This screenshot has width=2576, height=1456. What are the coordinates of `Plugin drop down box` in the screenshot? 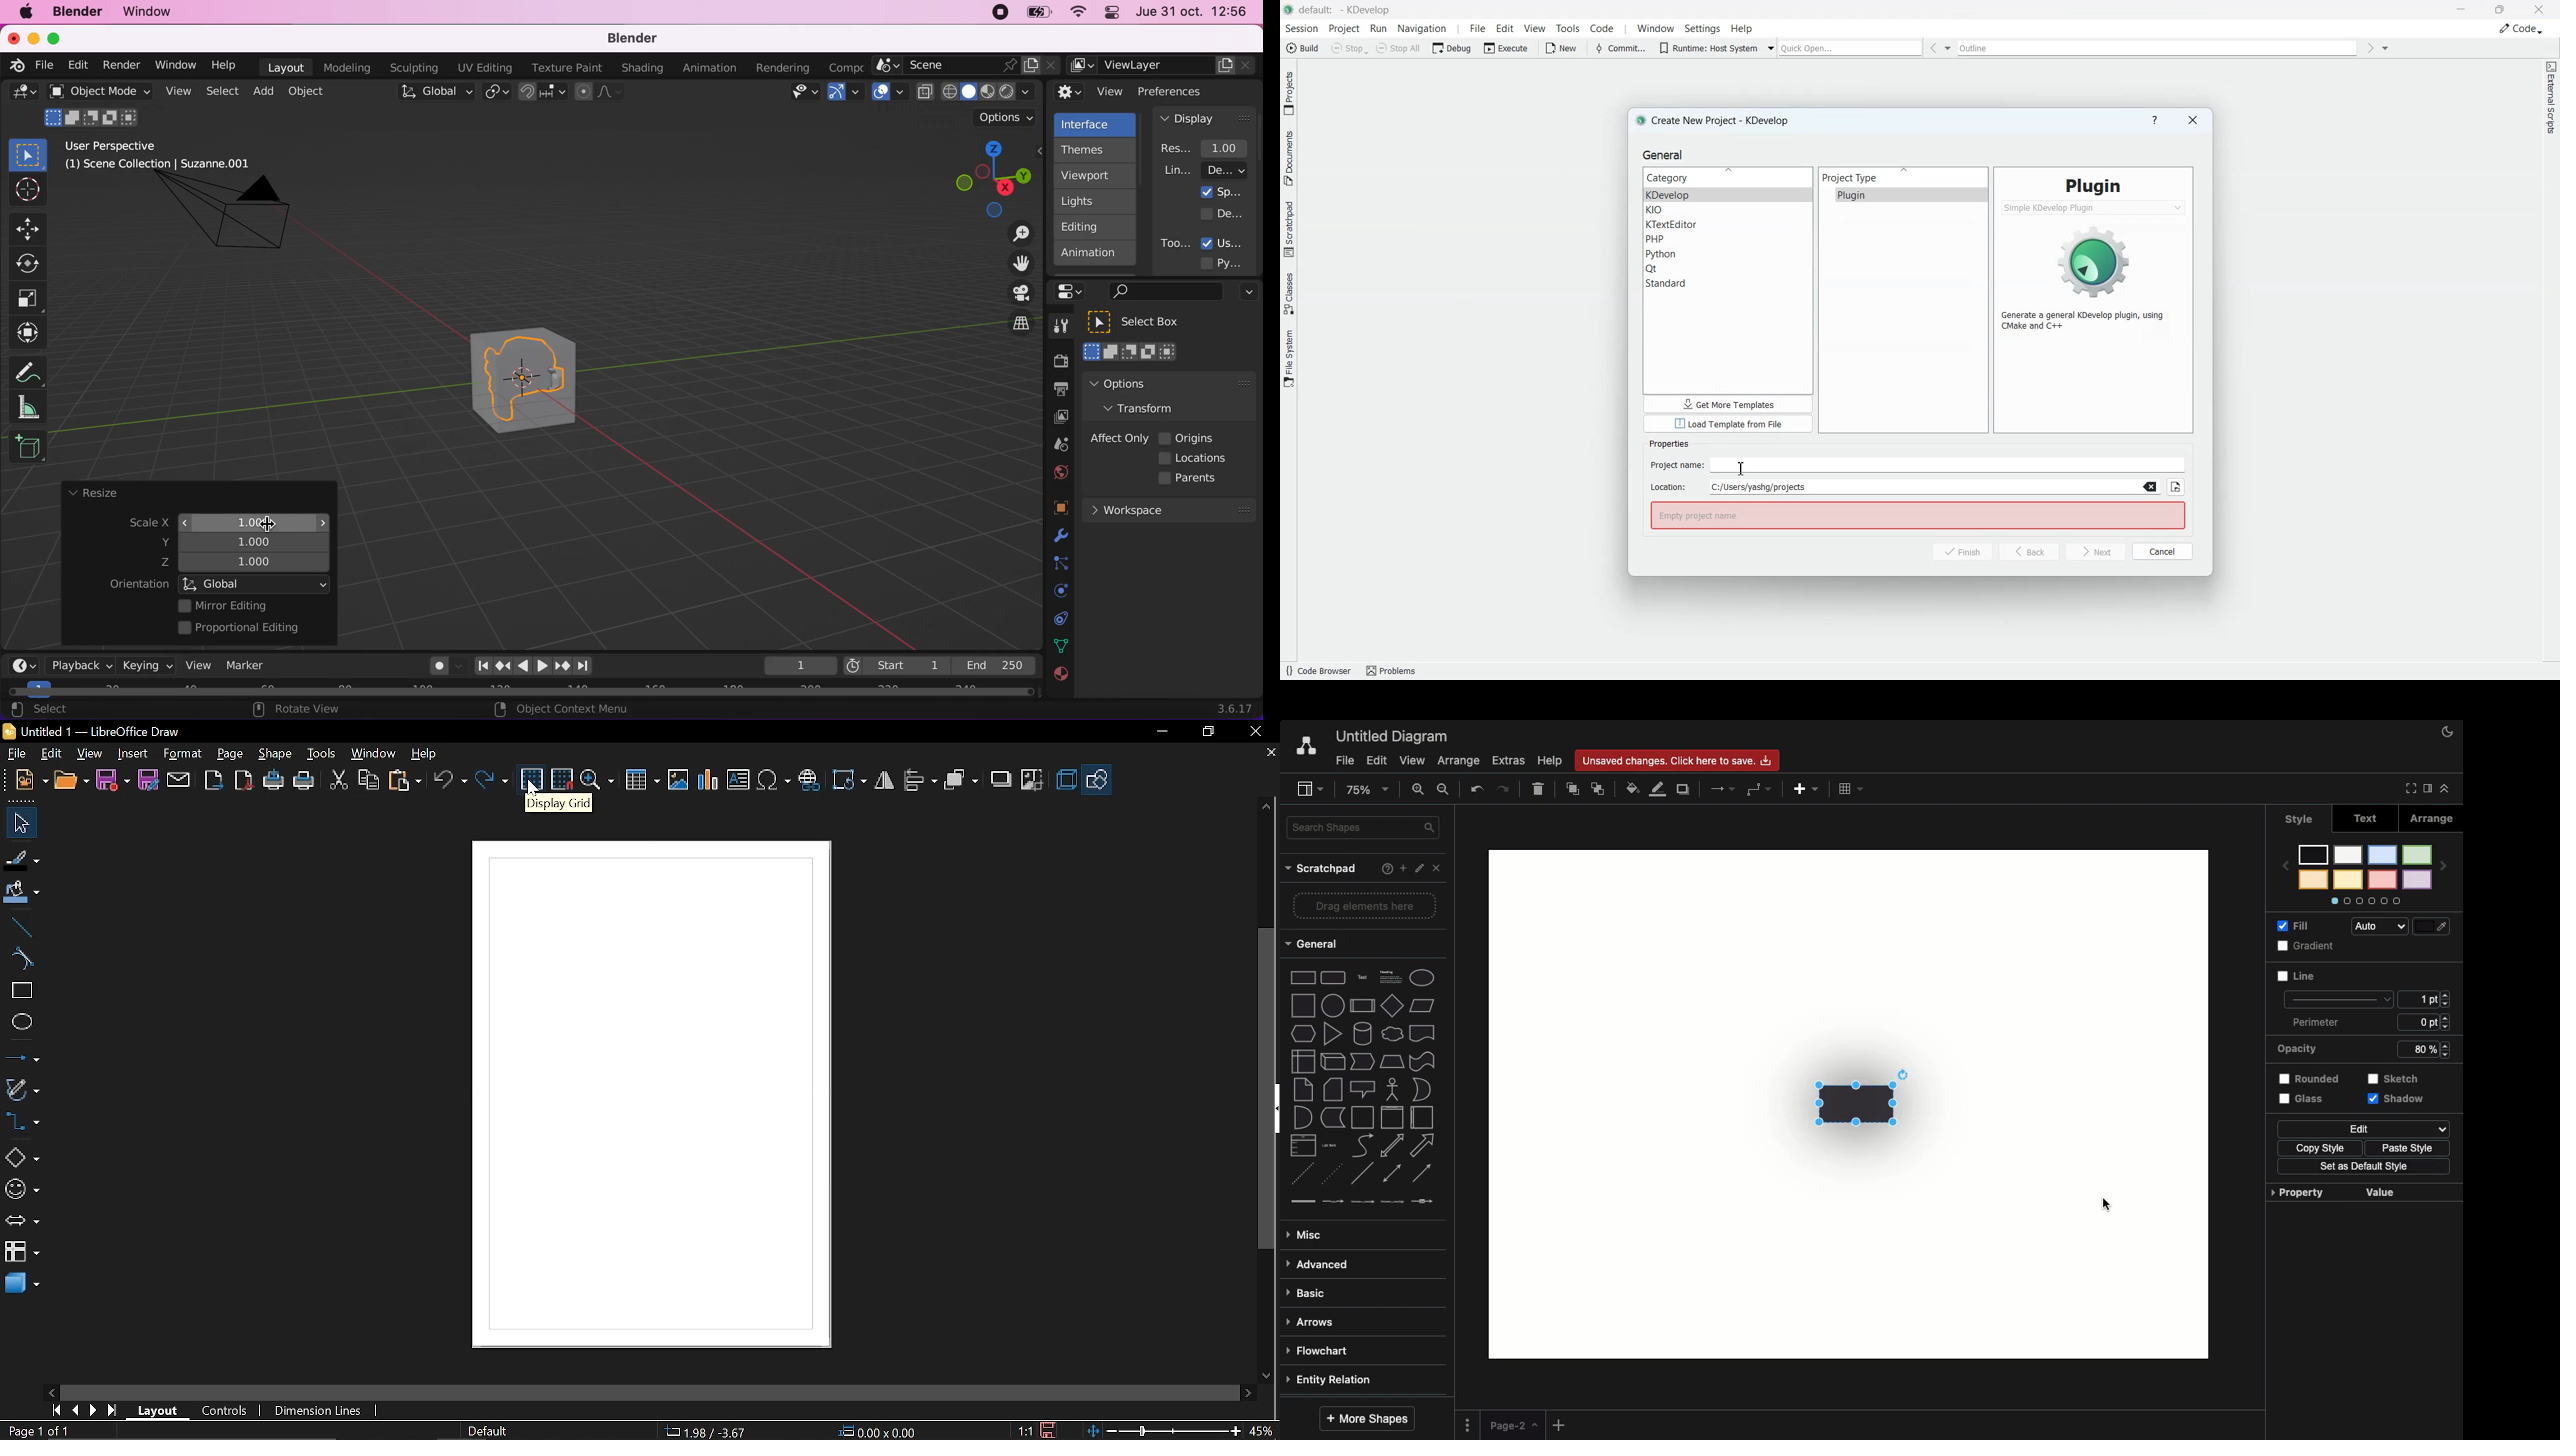 It's located at (2094, 207).